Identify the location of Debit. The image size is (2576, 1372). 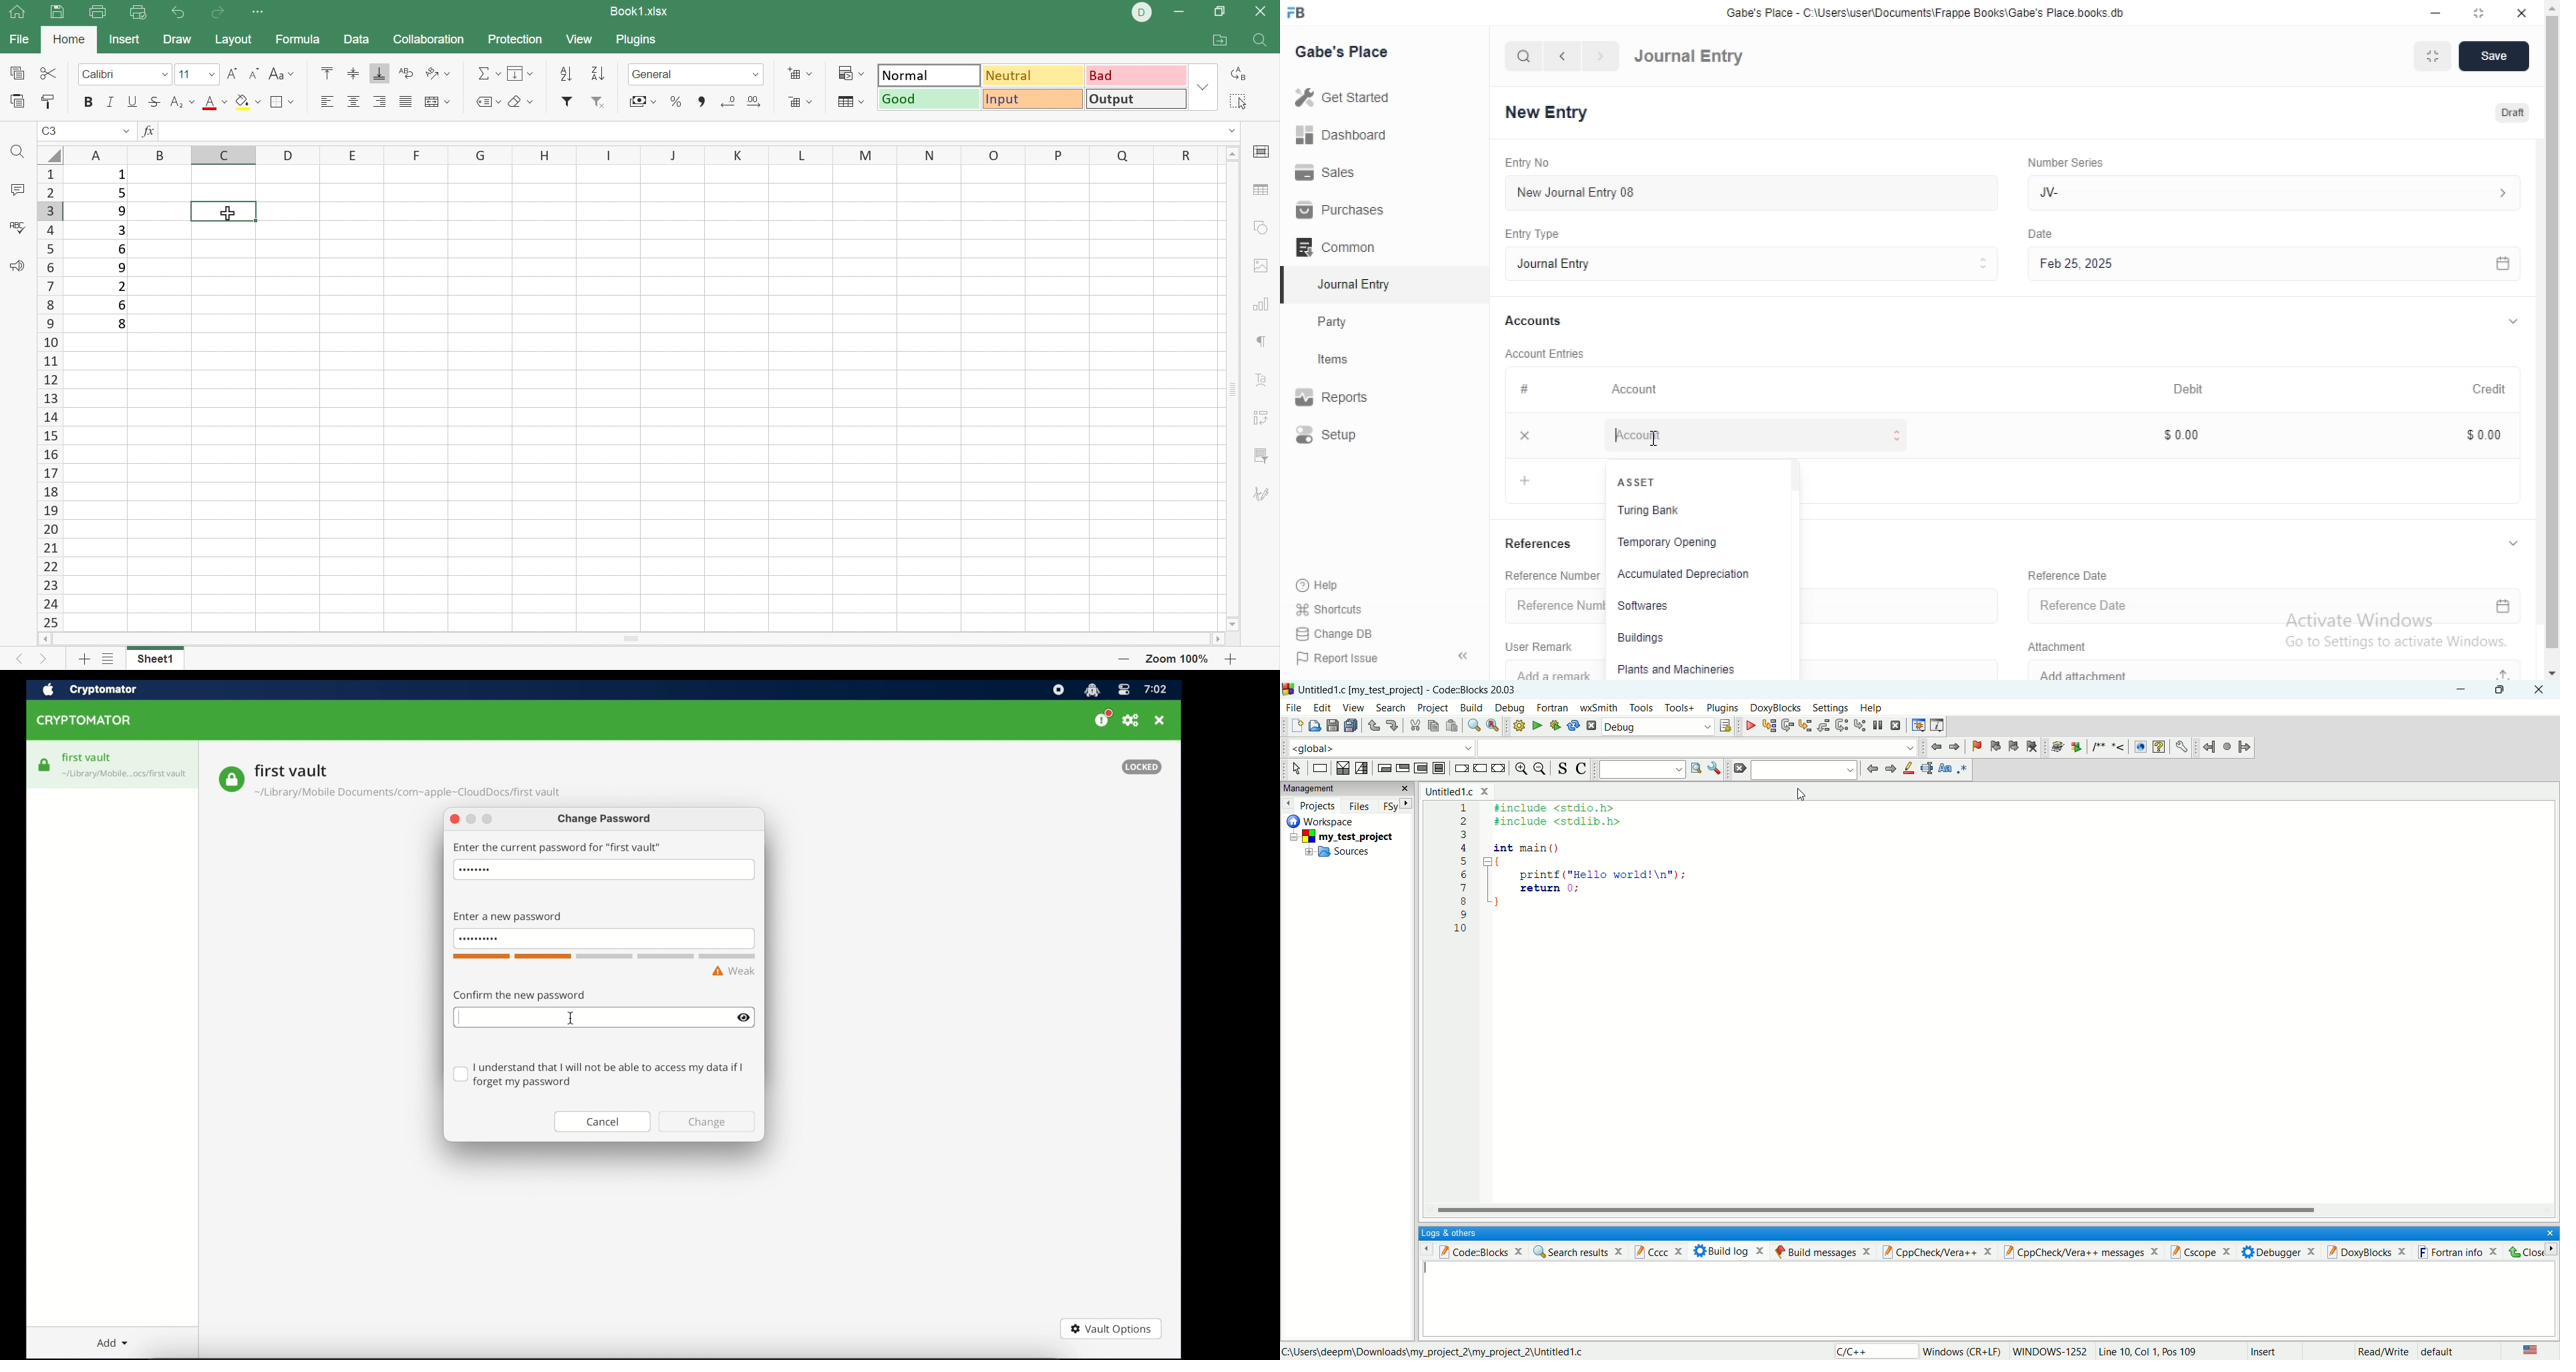
(2199, 388).